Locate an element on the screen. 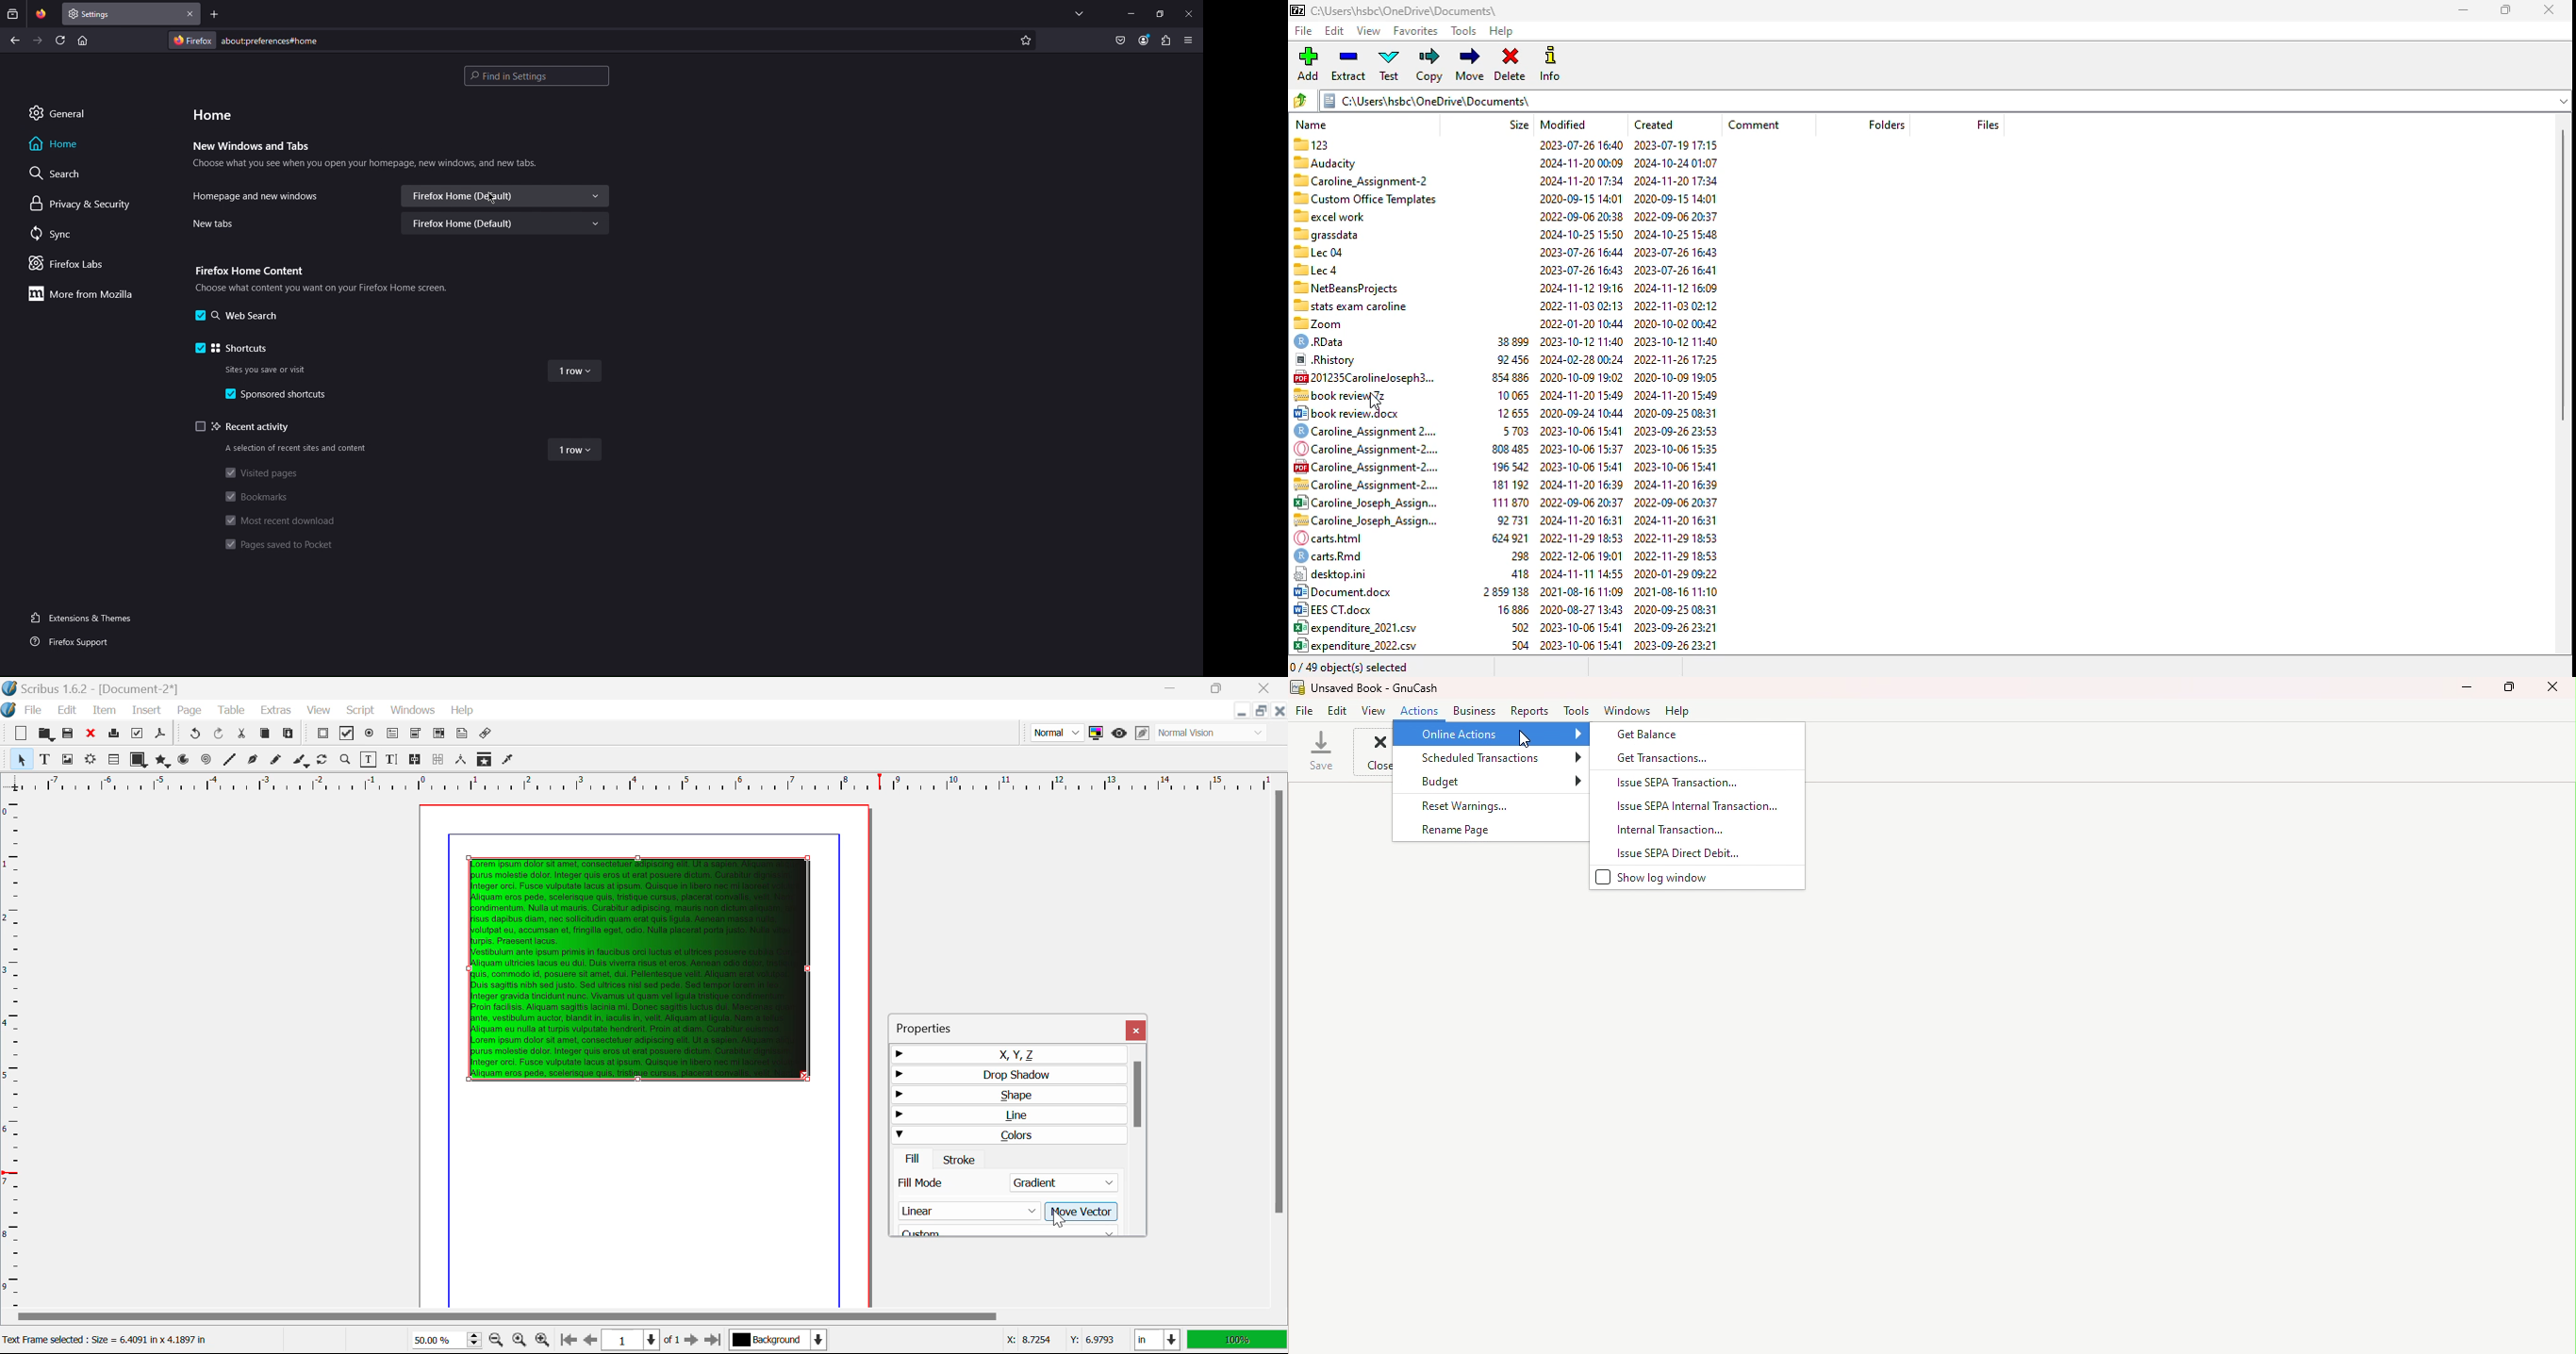  Colors Tab Open is located at coordinates (1010, 1148).